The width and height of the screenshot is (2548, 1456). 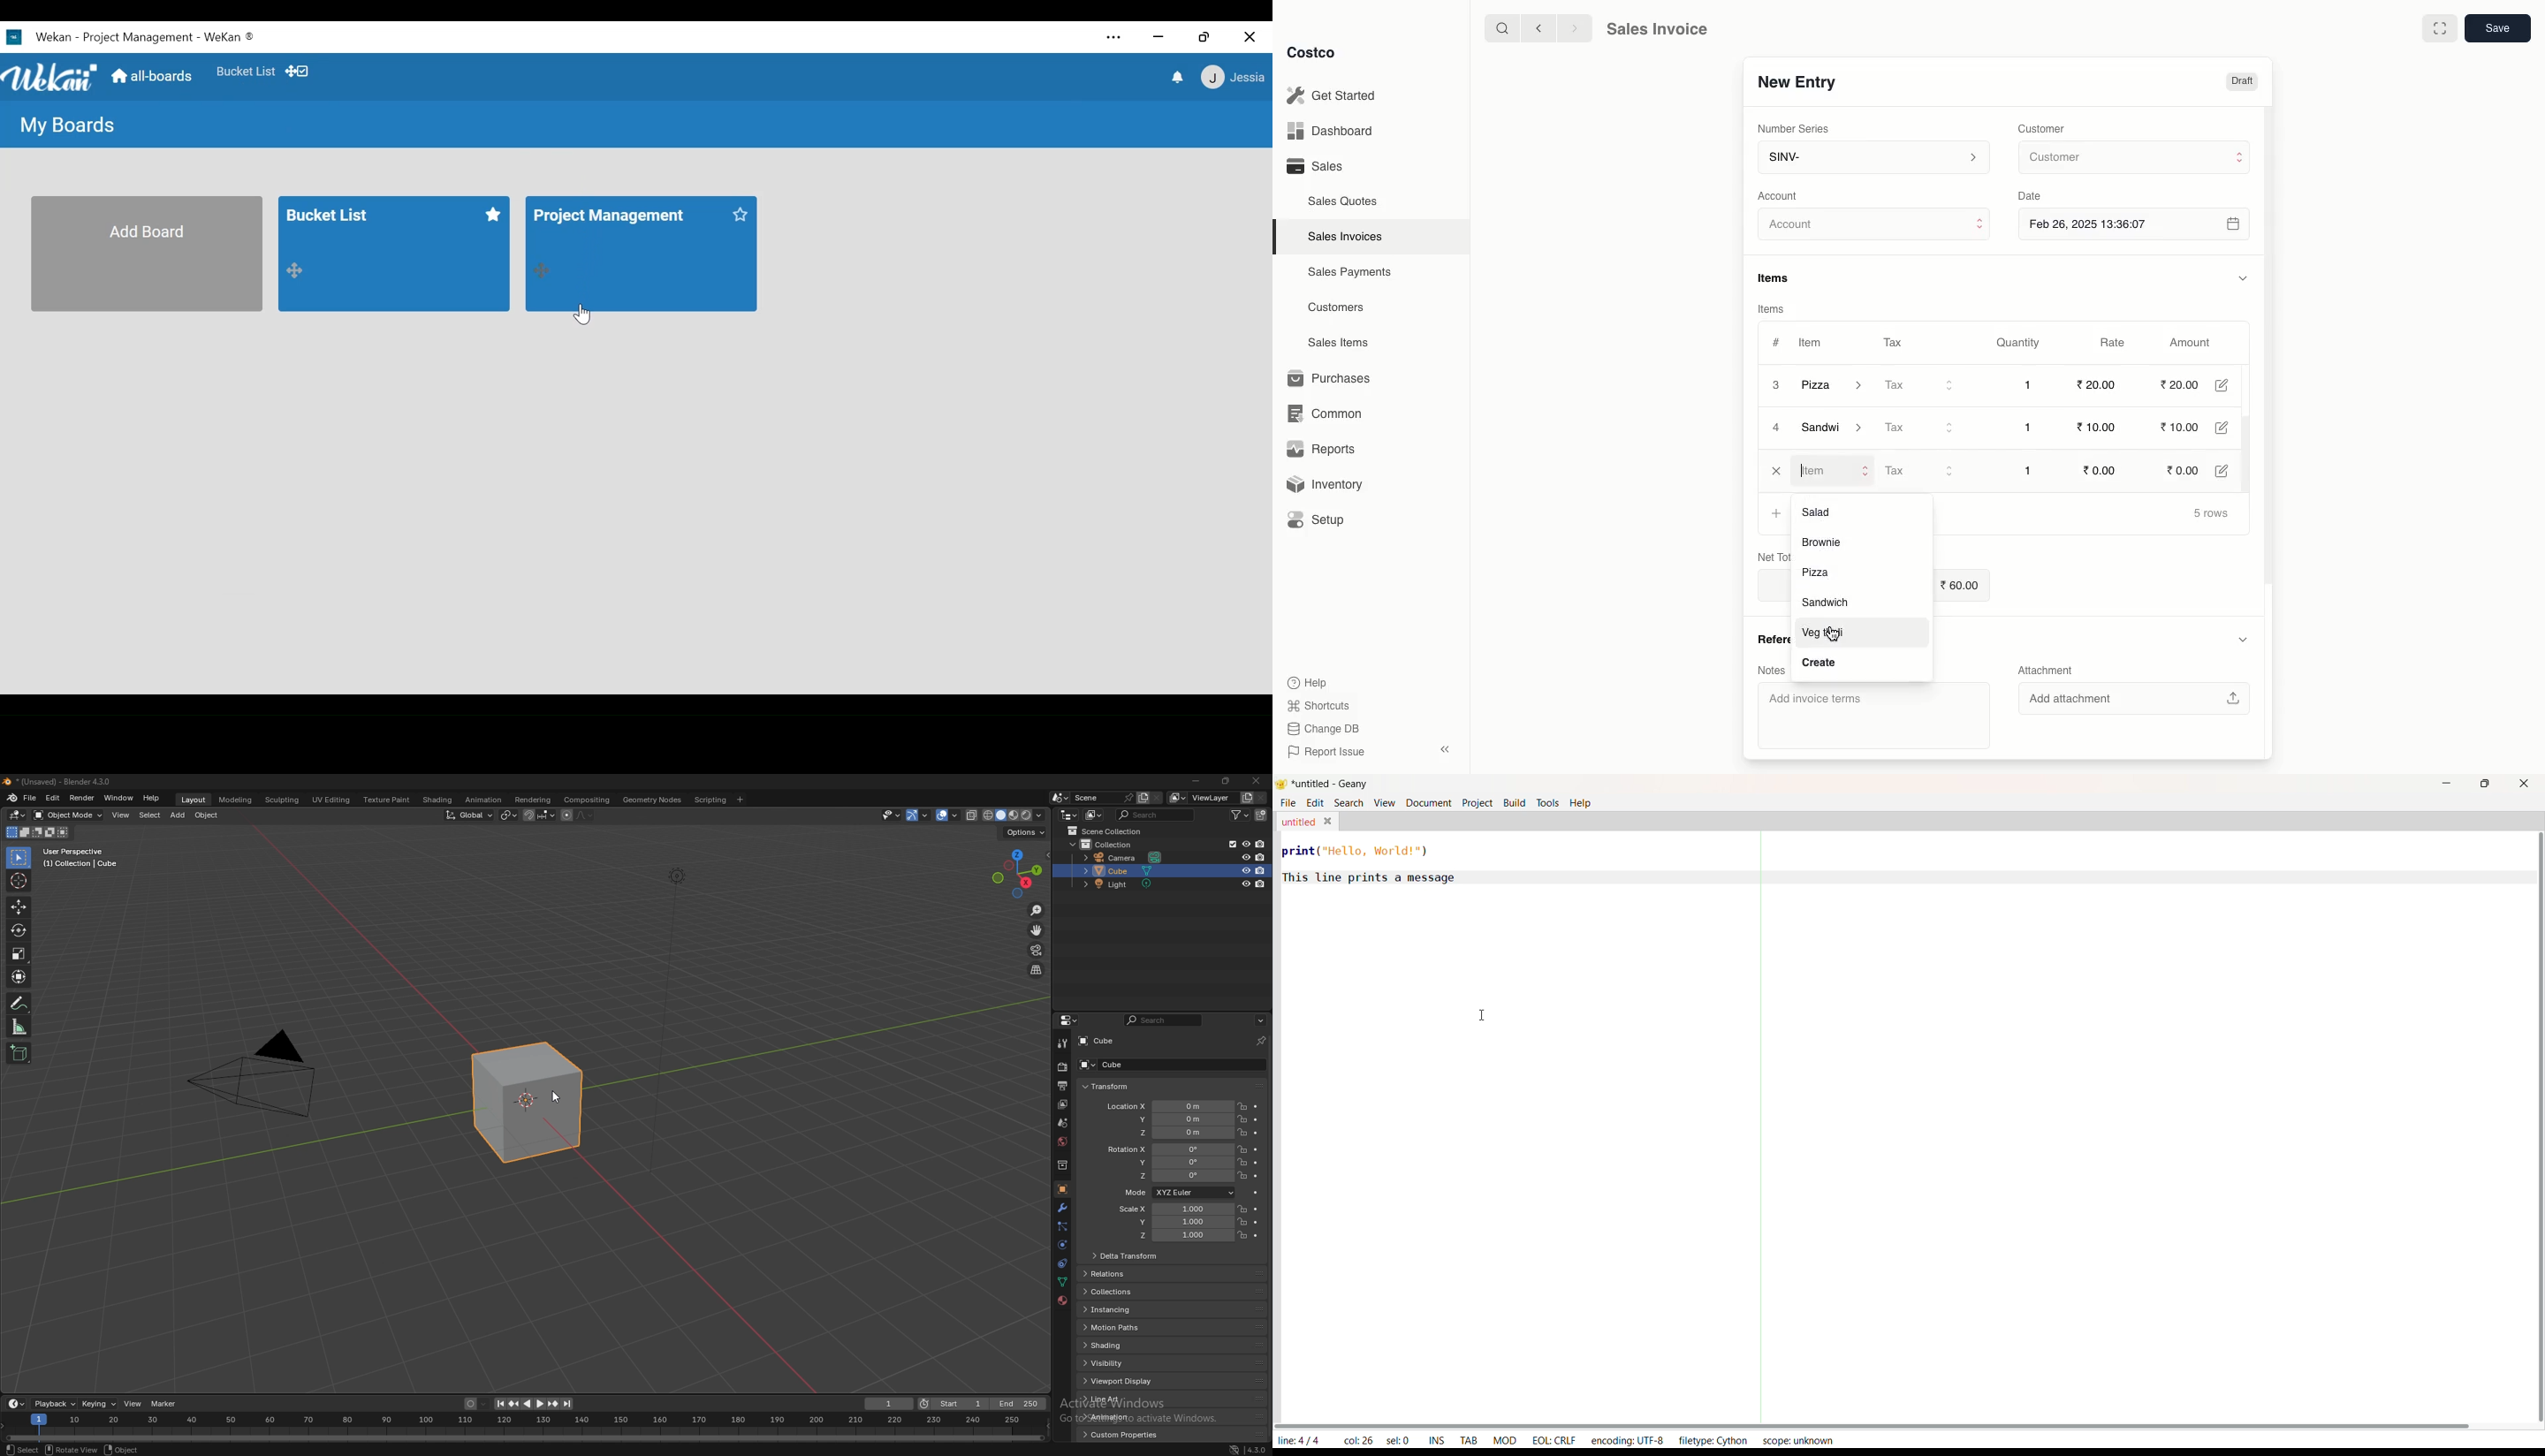 What do you see at coordinates (1873, 159) in the screenshot?
I see `SINV-` at bounding box center [1873, 159].